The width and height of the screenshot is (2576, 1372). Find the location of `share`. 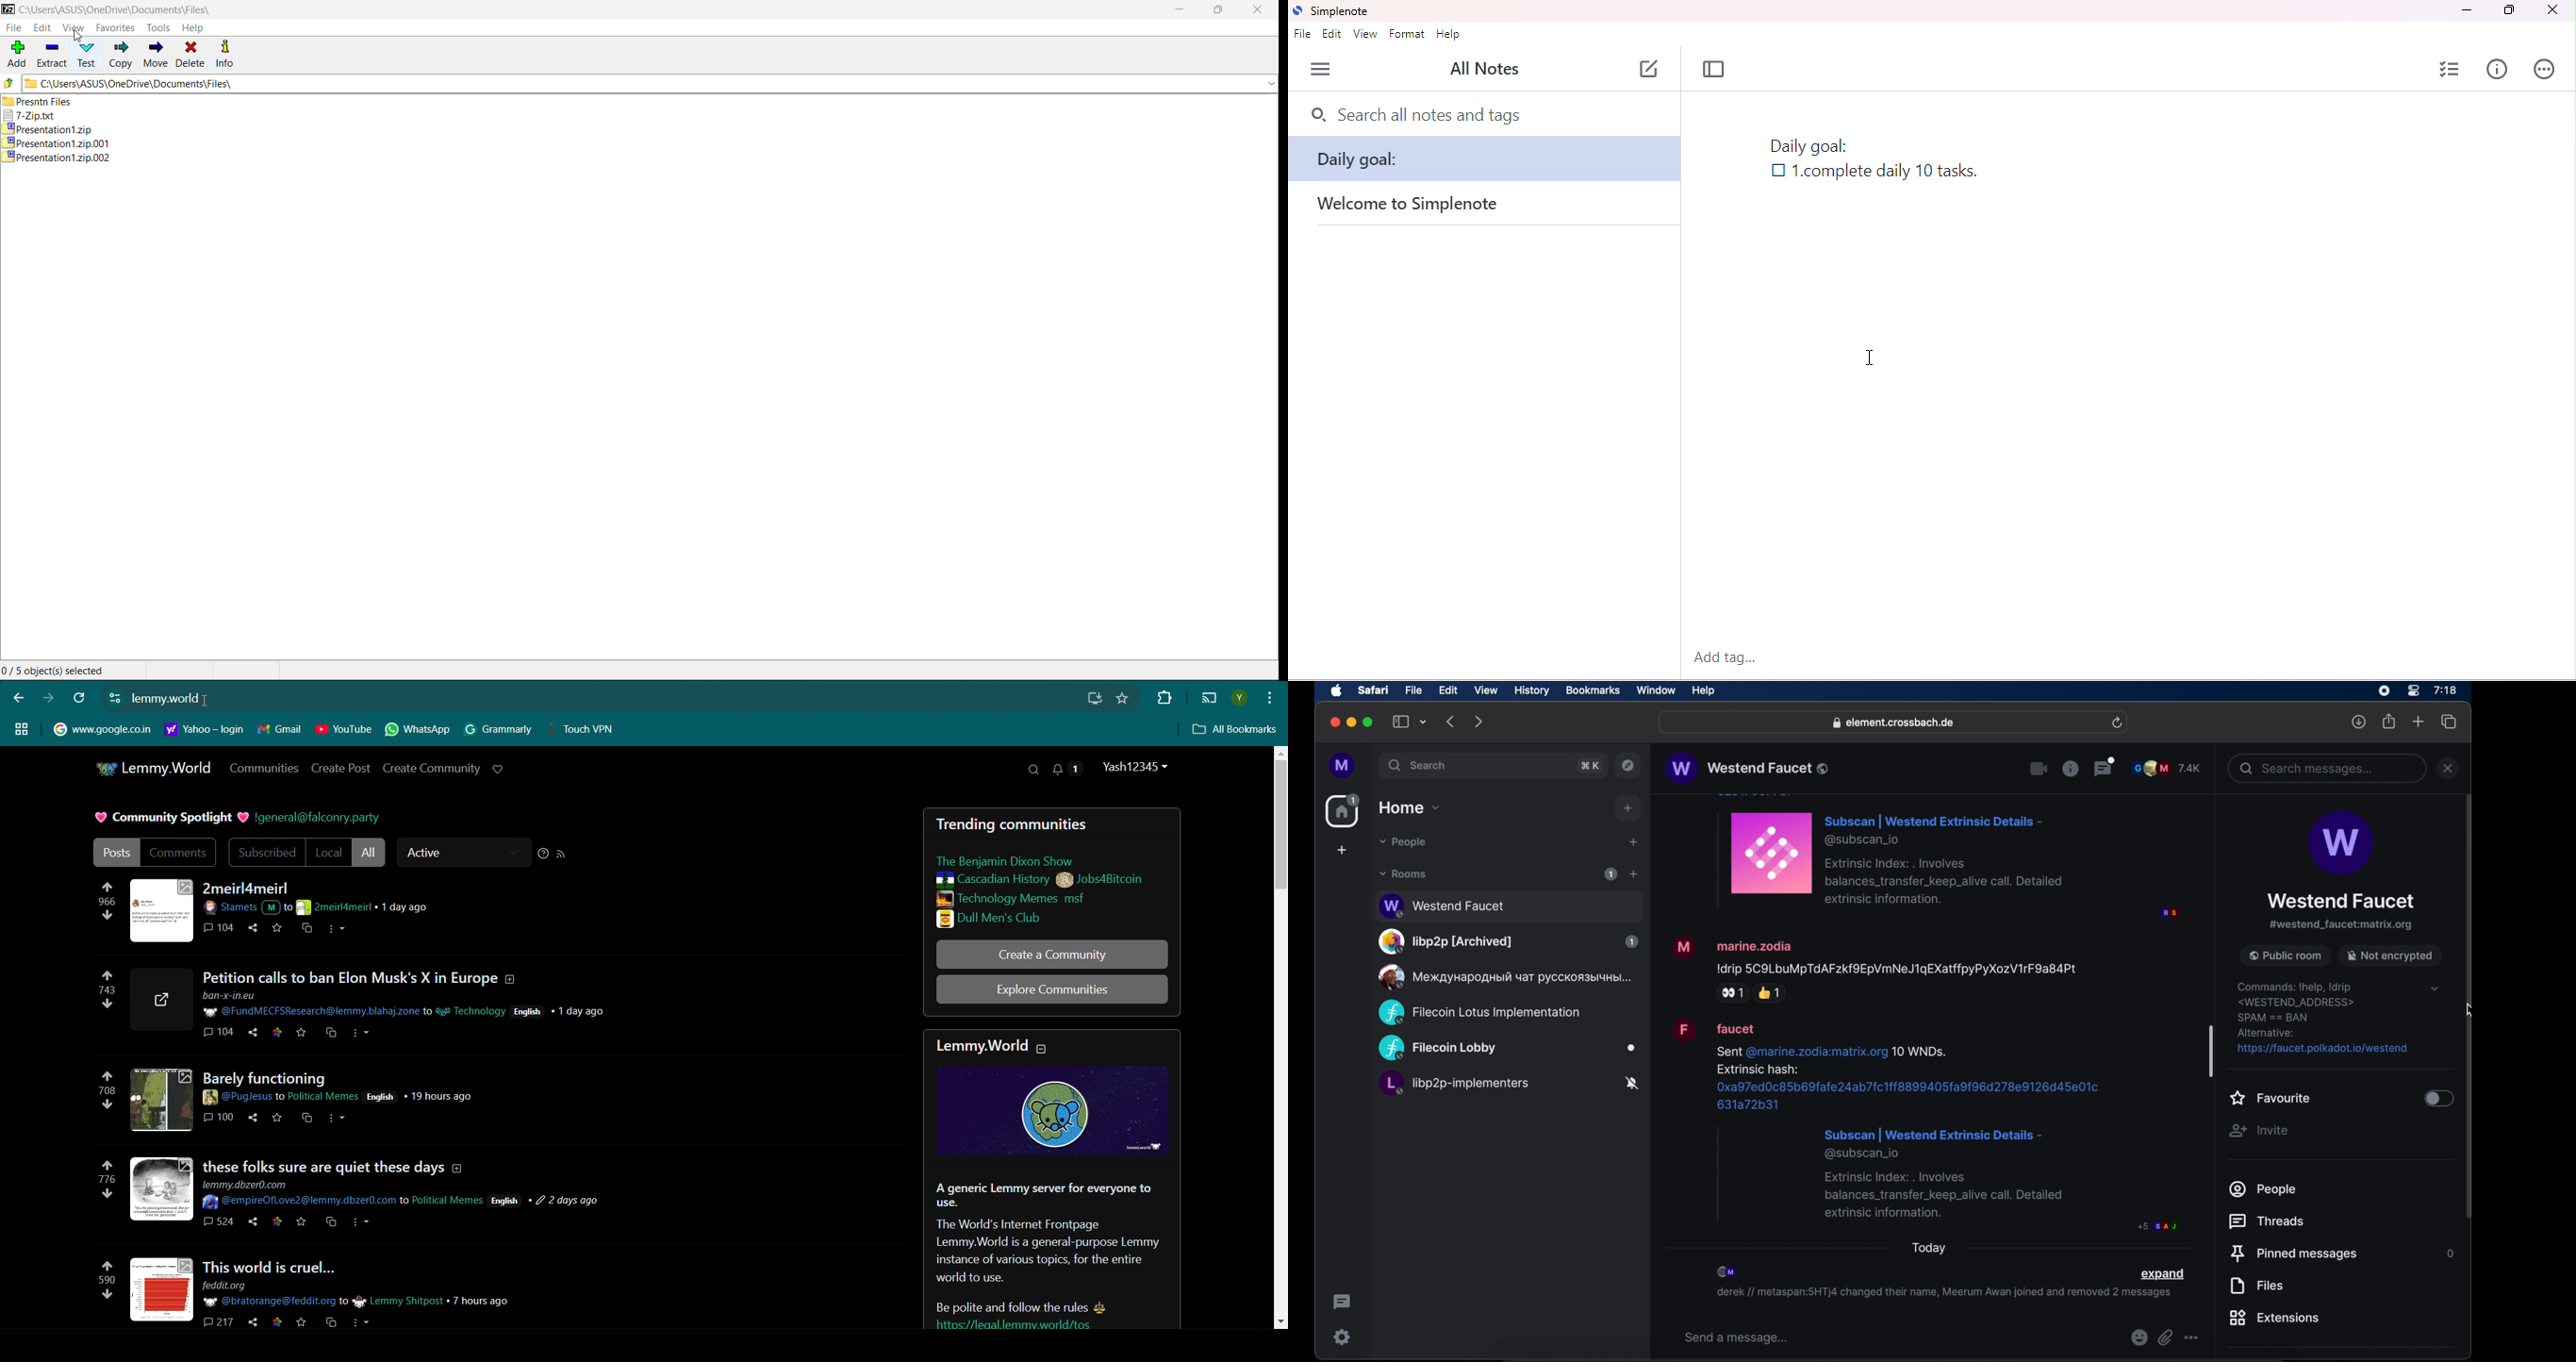

share is located at coordinates (253, 931).